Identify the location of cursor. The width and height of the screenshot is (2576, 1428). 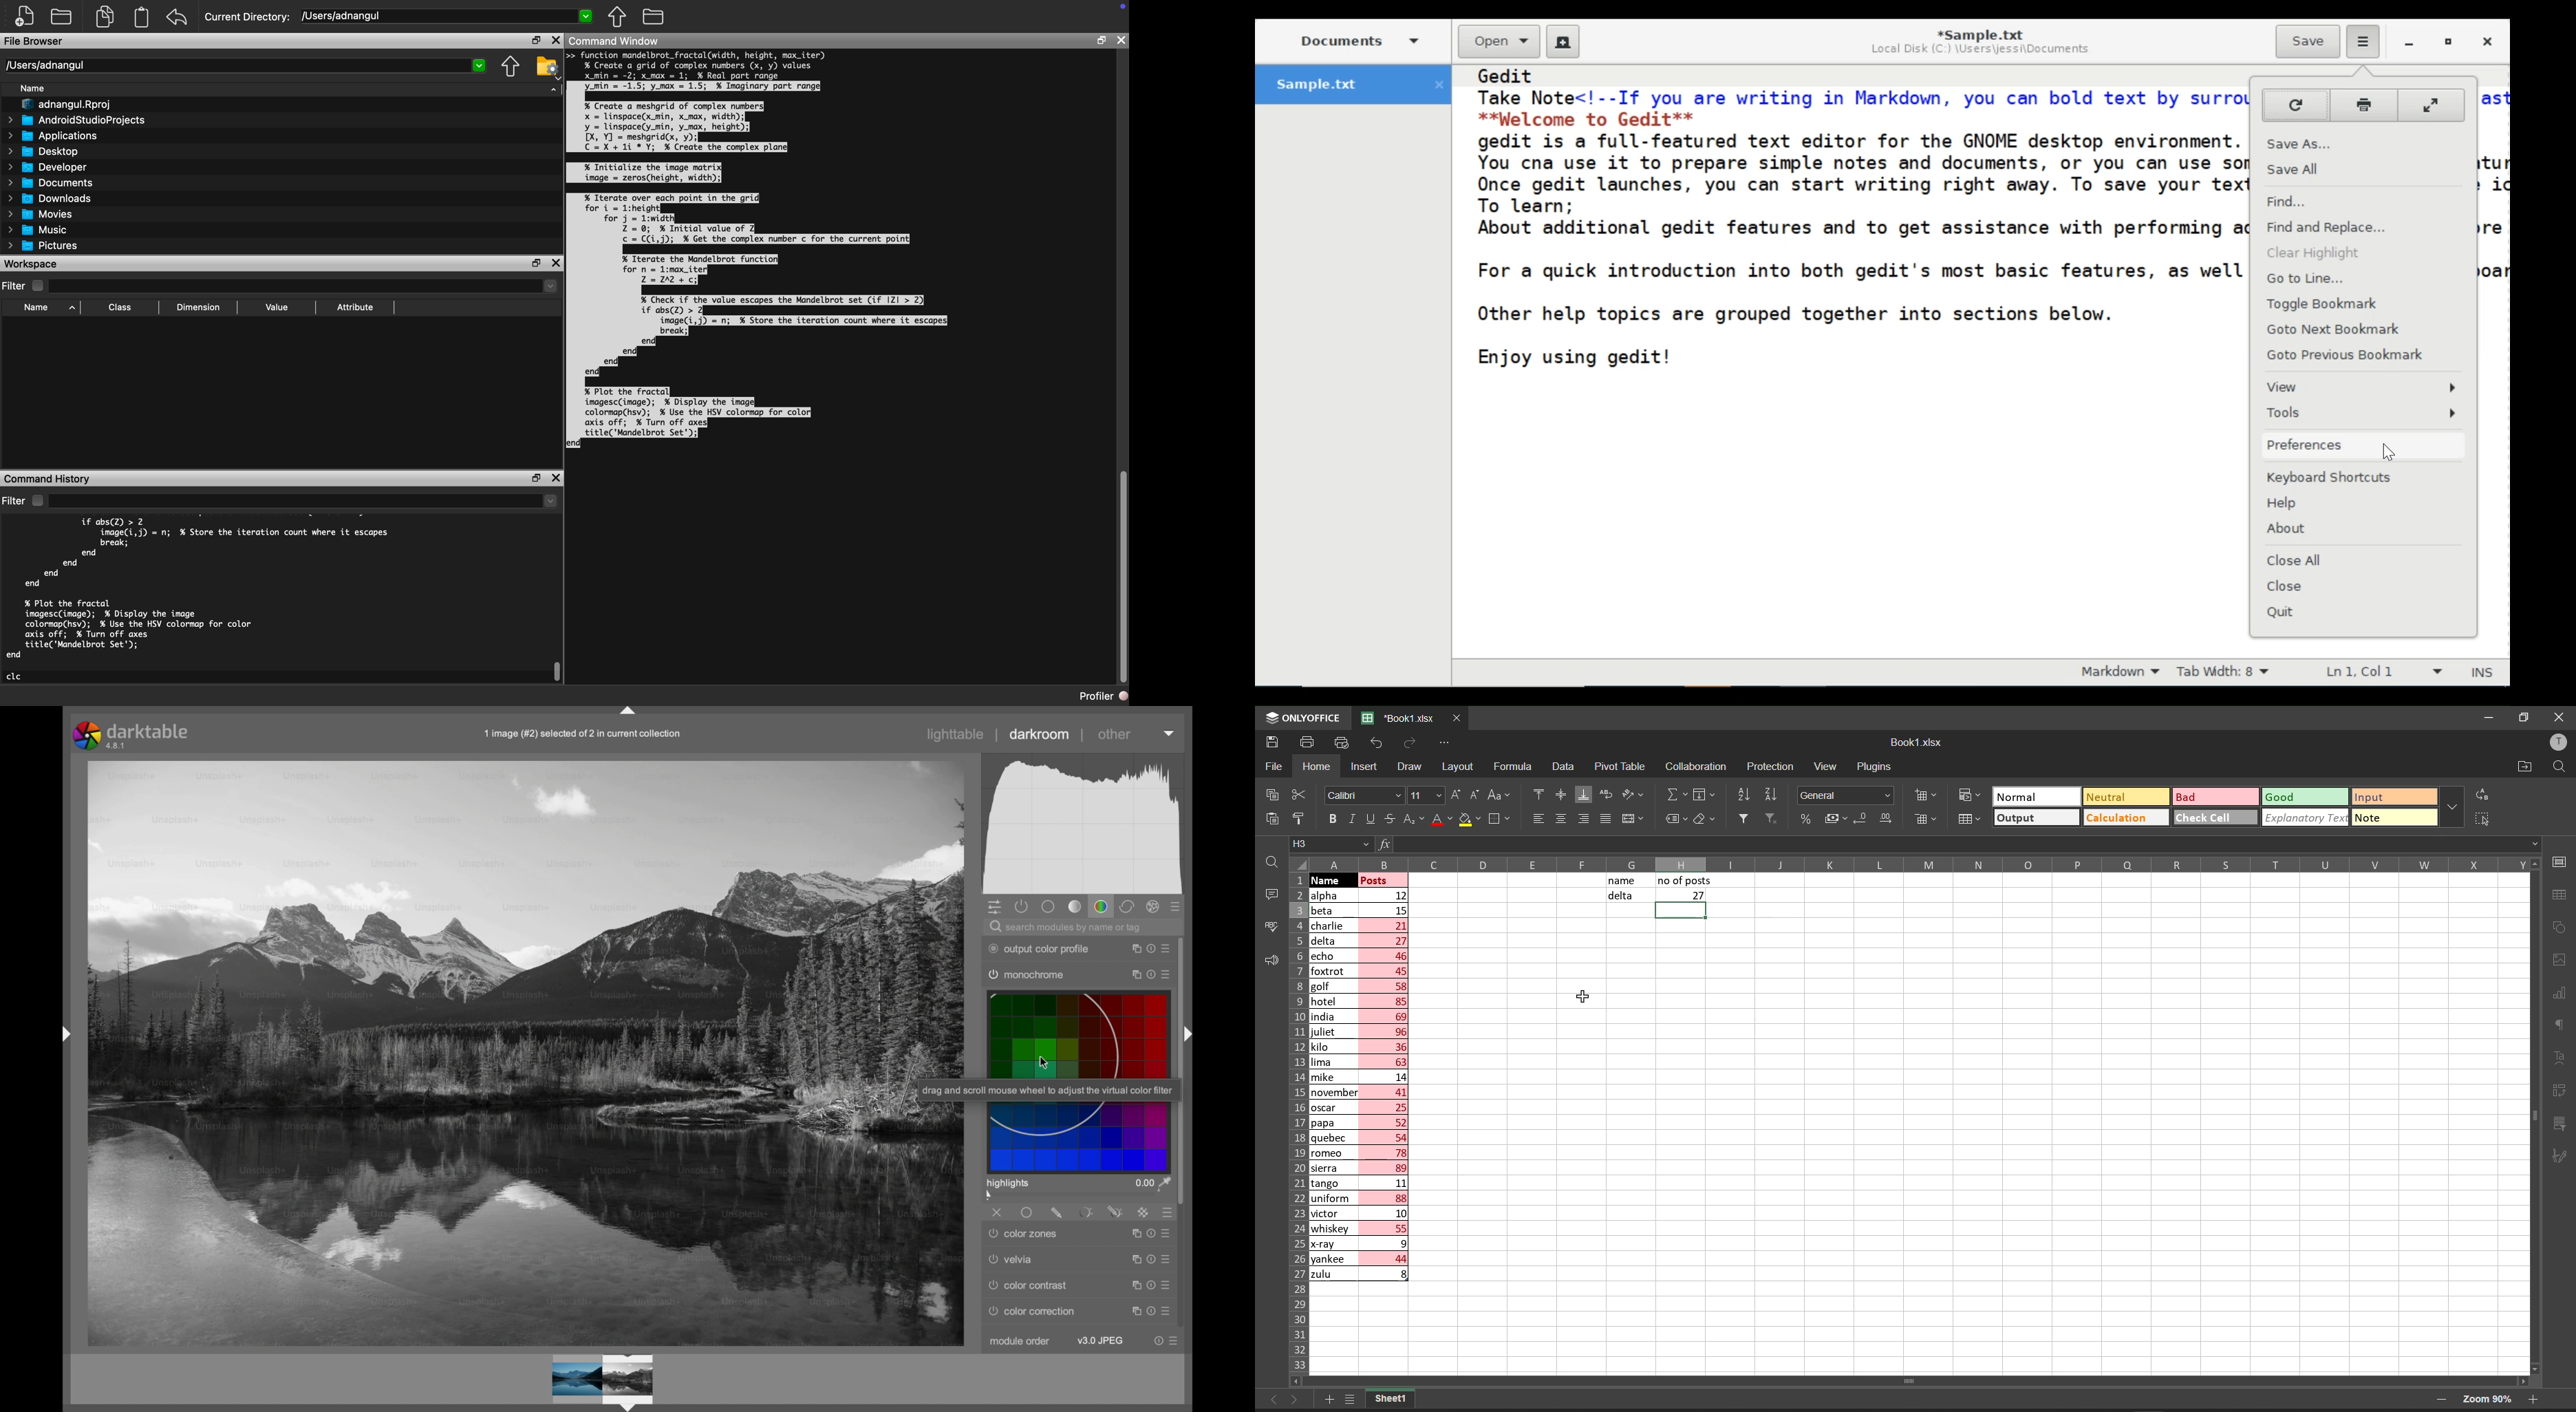
(1327, 882).